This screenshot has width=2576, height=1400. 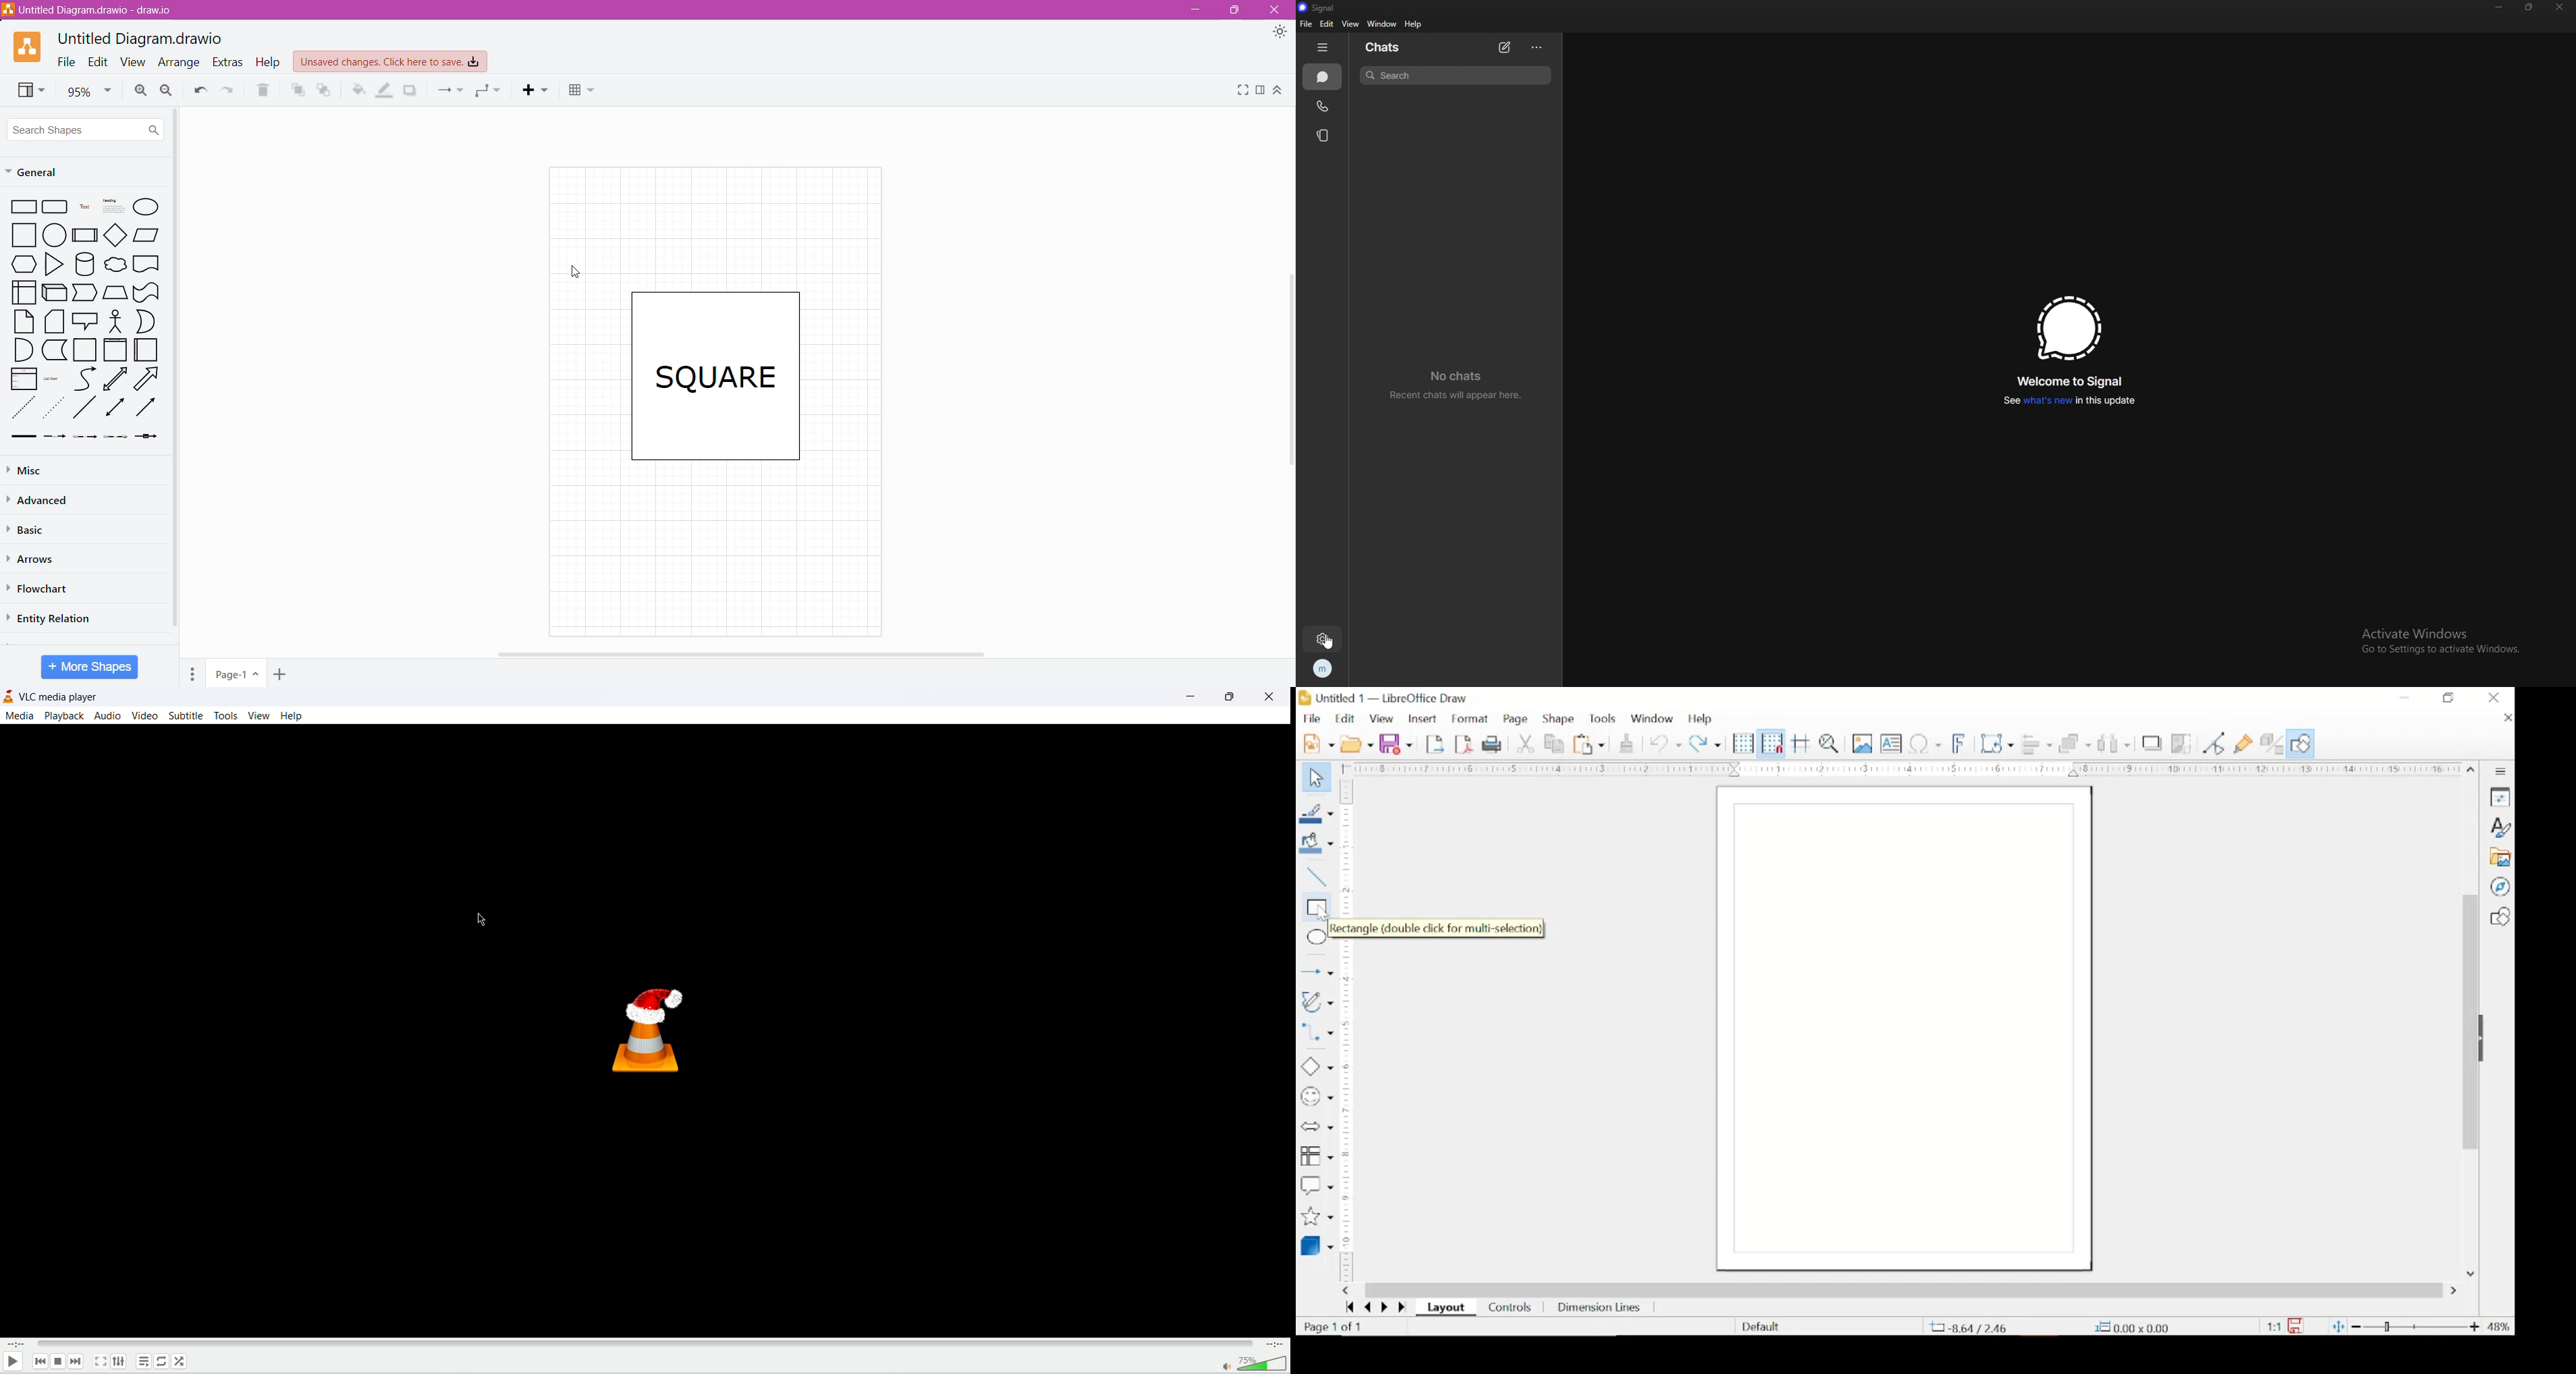 What do you see at coordinates (2272, 745) in the screenshot?
I see `toggle extrusions` at bounding box center [2272, 745].